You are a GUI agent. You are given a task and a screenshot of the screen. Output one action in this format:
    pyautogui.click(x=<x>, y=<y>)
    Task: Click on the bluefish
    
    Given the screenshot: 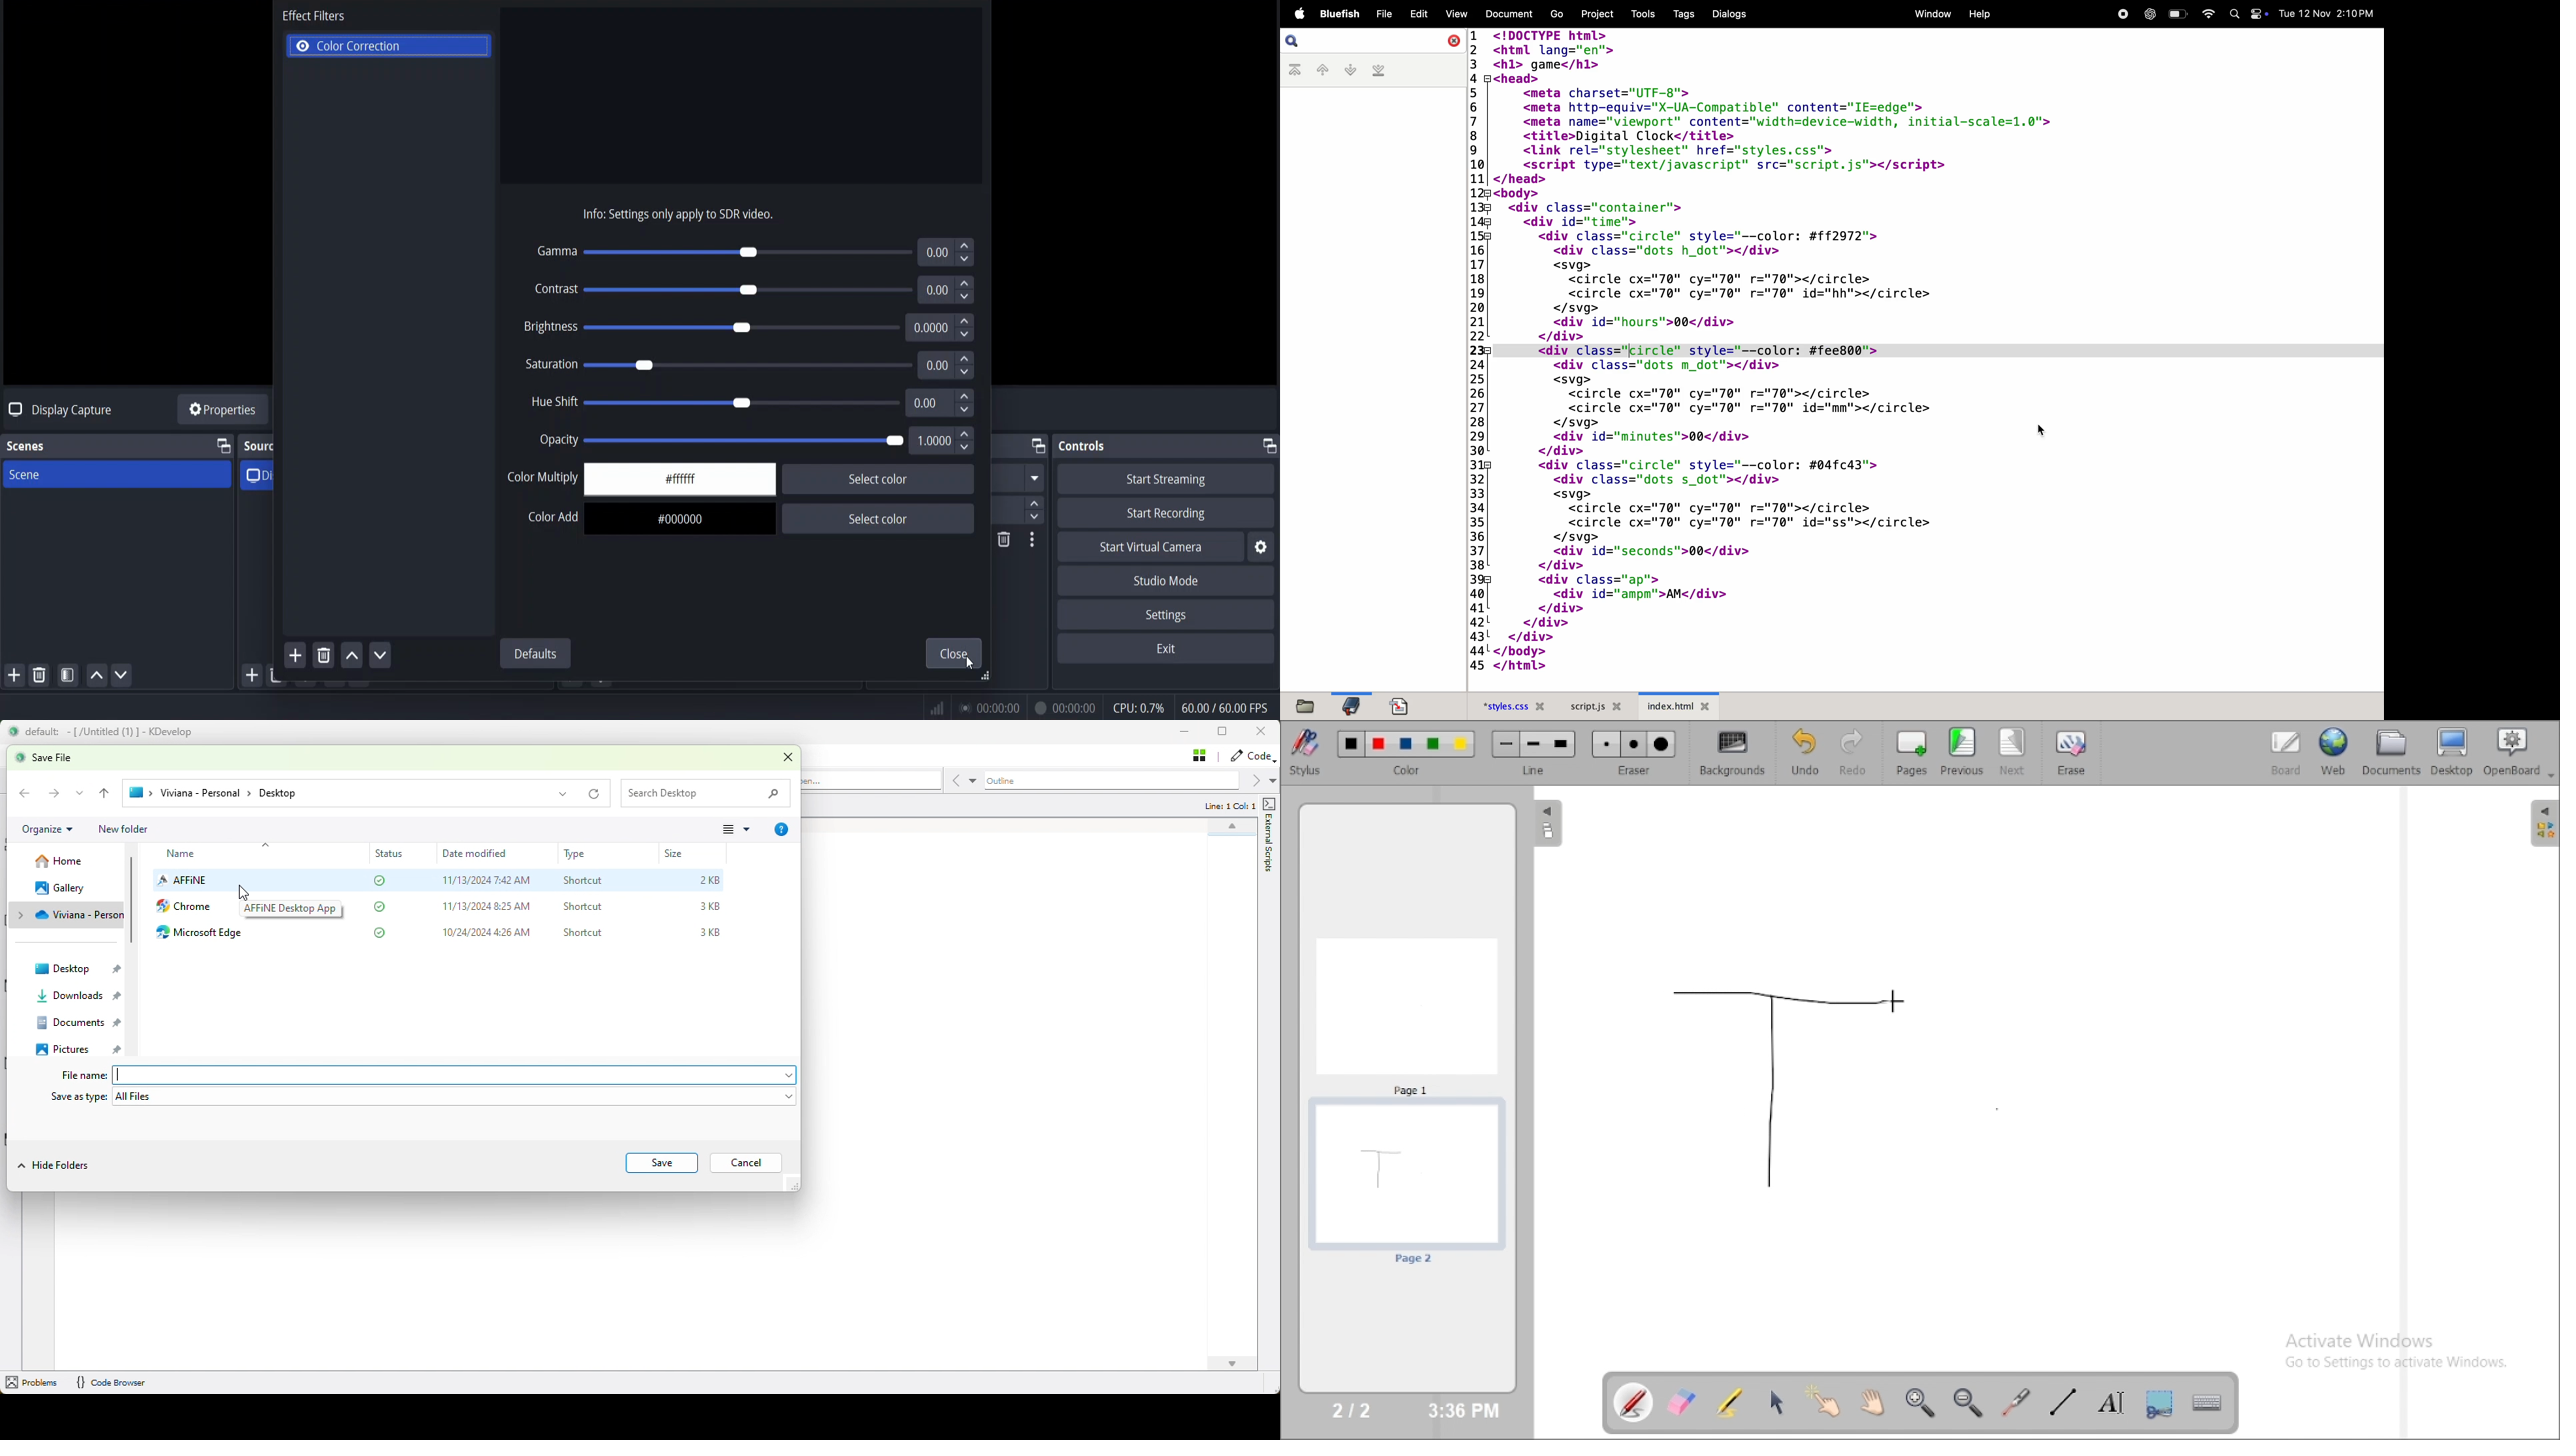 What is the action you would take?
    pyautogui.click(x=1339, y=15)
    